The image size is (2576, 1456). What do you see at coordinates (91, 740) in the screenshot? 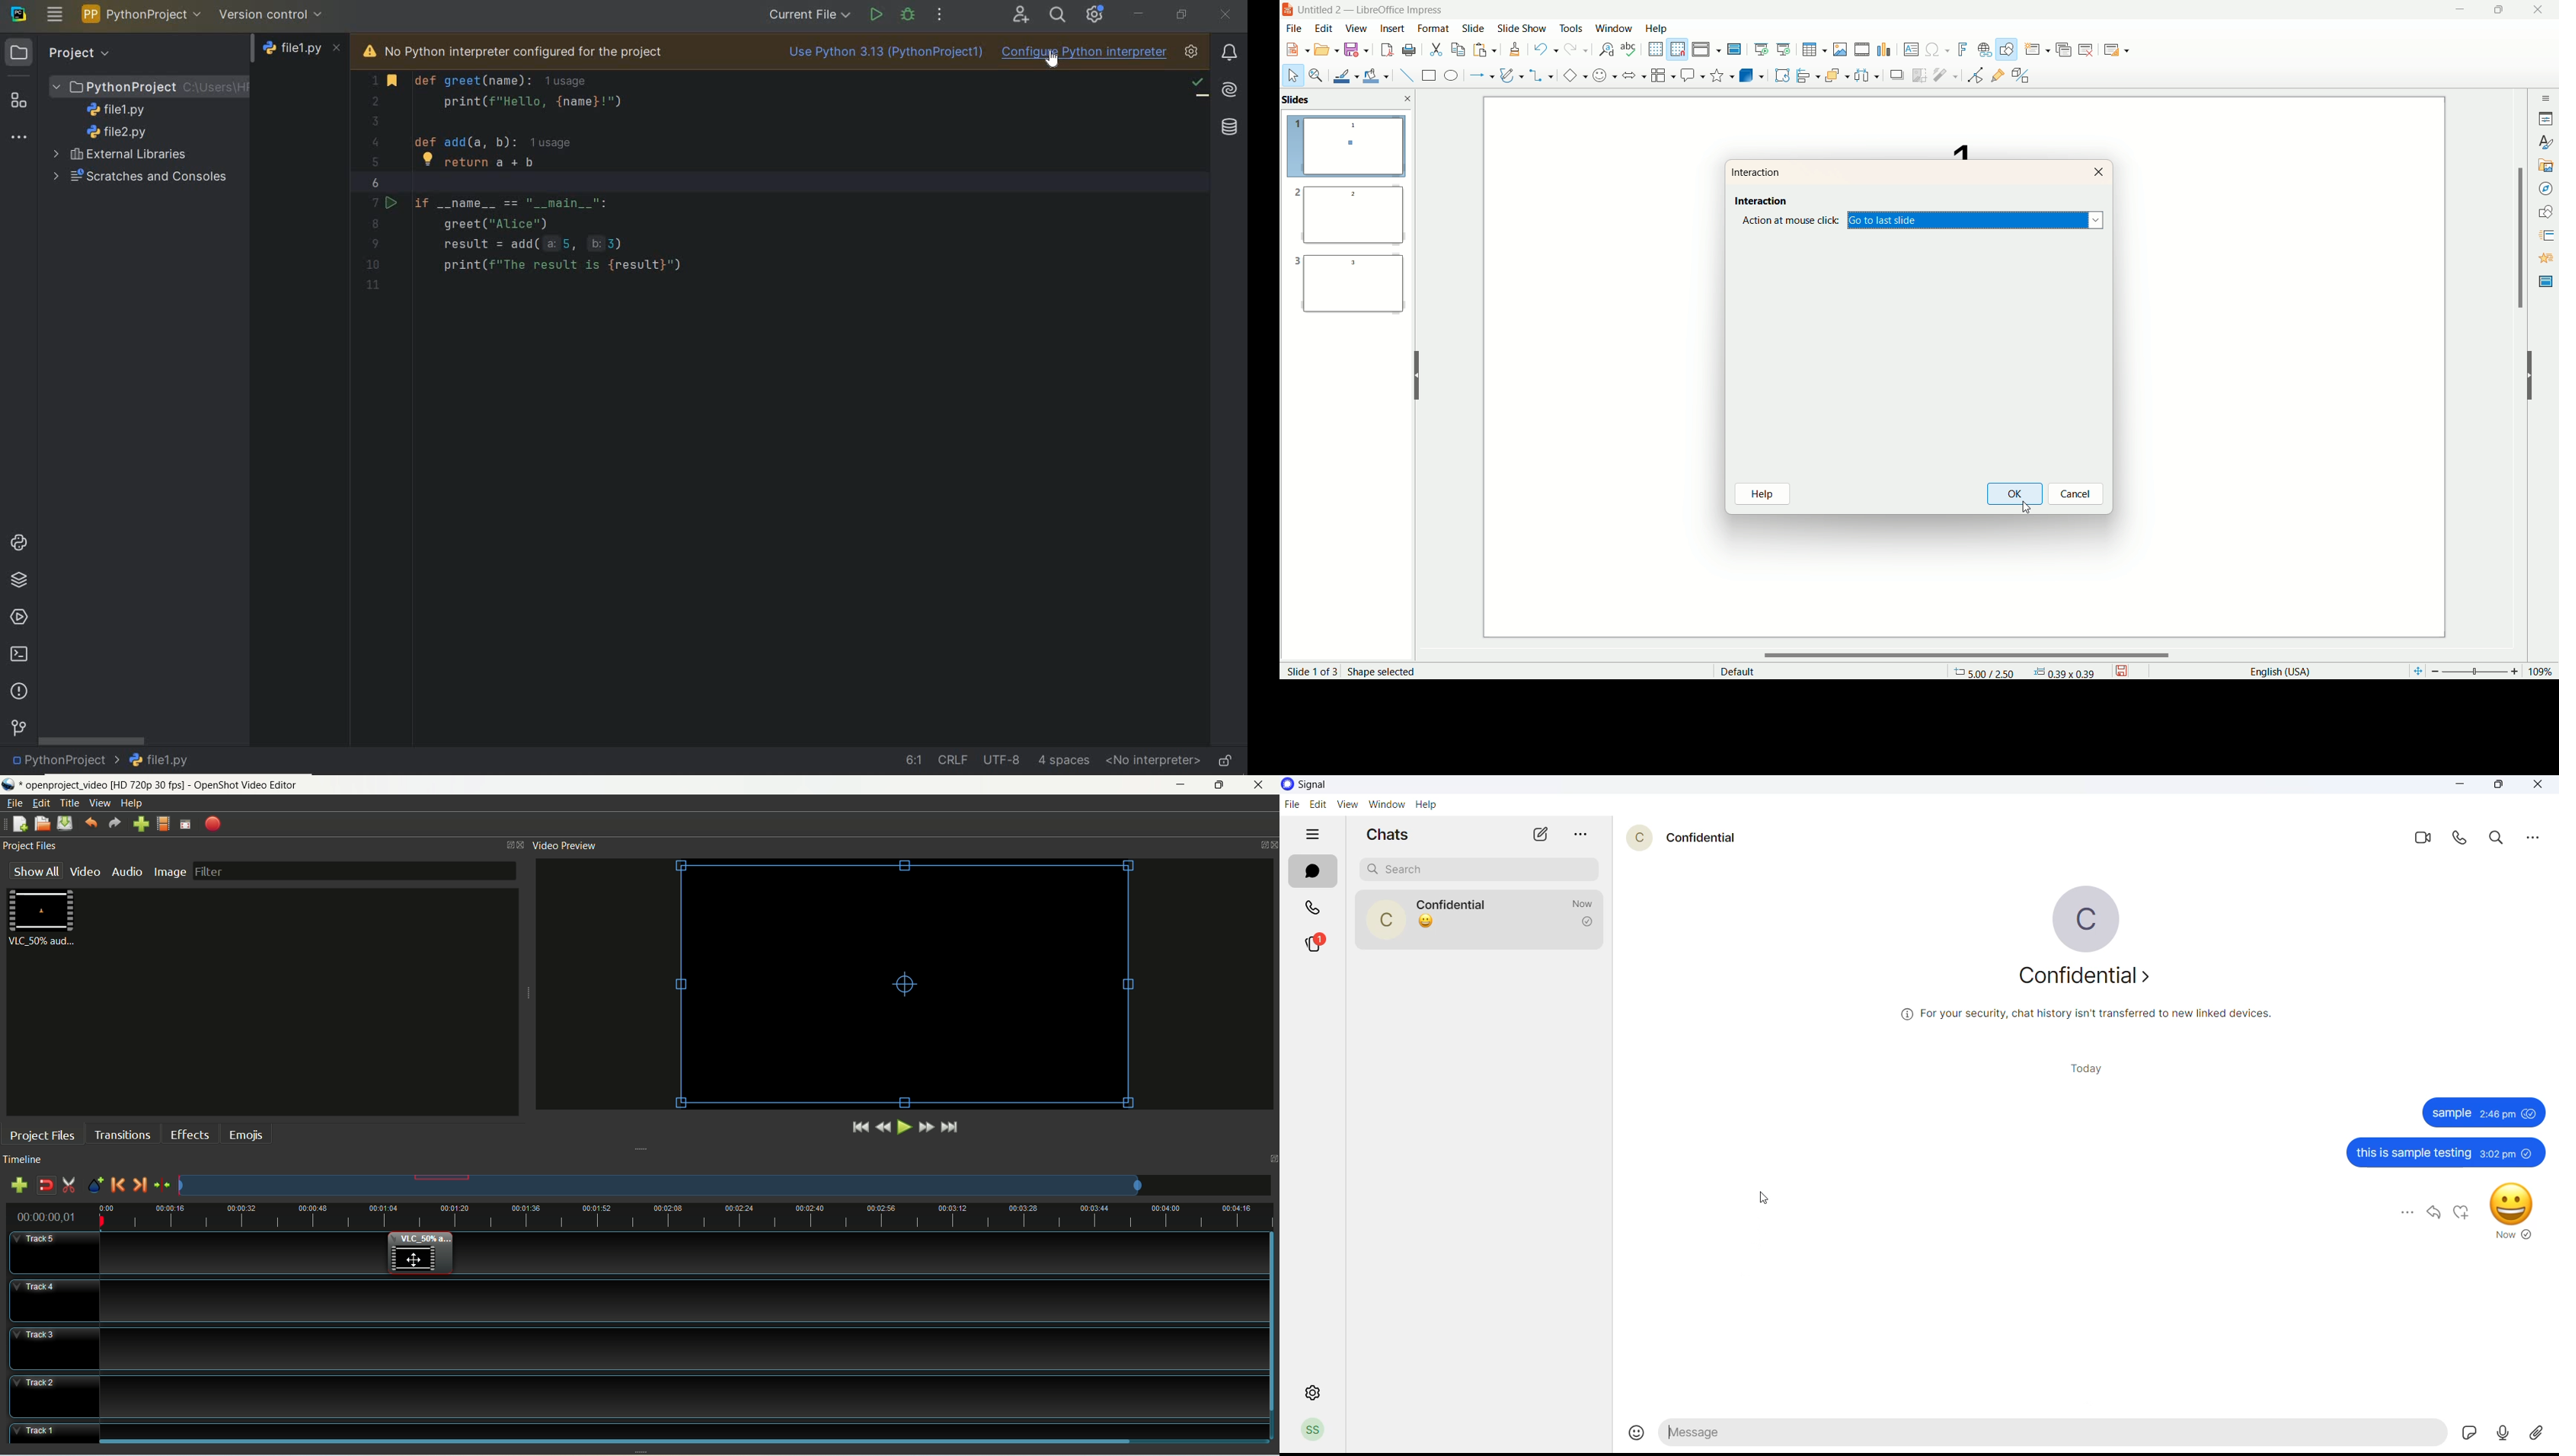
I see `scrollbar` at bounding box center [91, 740].